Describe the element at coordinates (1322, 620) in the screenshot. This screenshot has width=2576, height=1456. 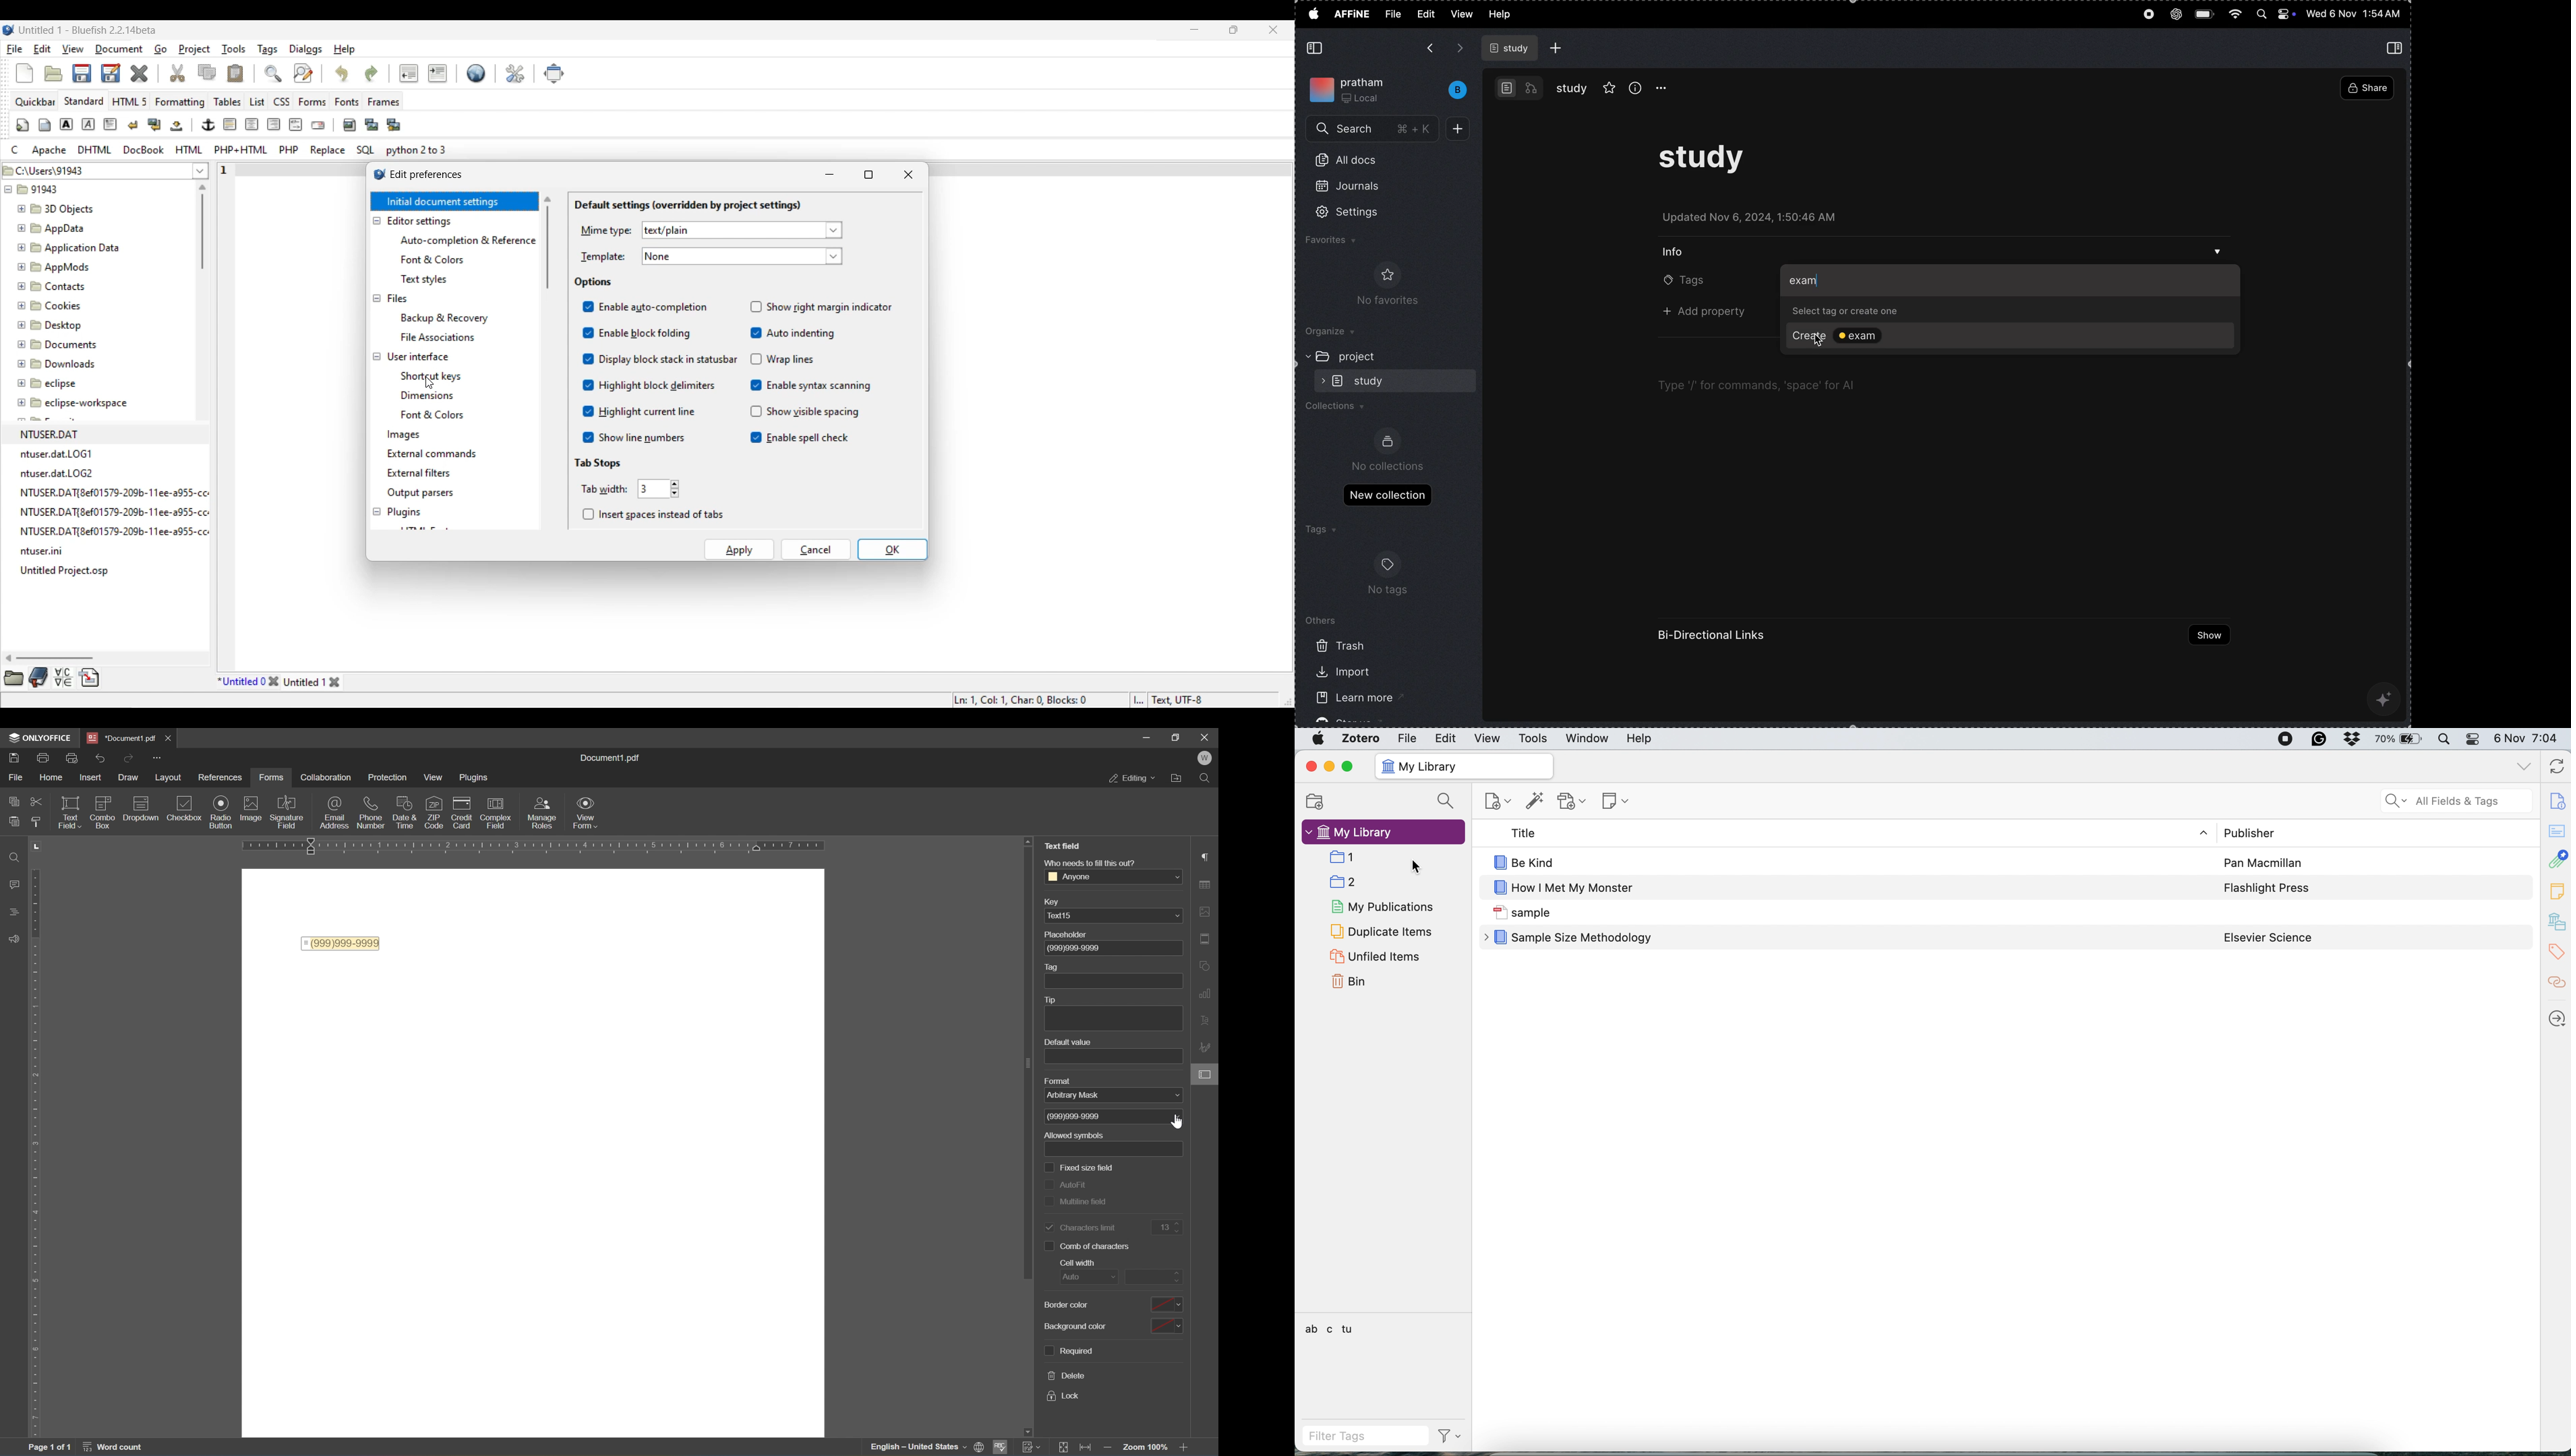
I see `others` at that location.